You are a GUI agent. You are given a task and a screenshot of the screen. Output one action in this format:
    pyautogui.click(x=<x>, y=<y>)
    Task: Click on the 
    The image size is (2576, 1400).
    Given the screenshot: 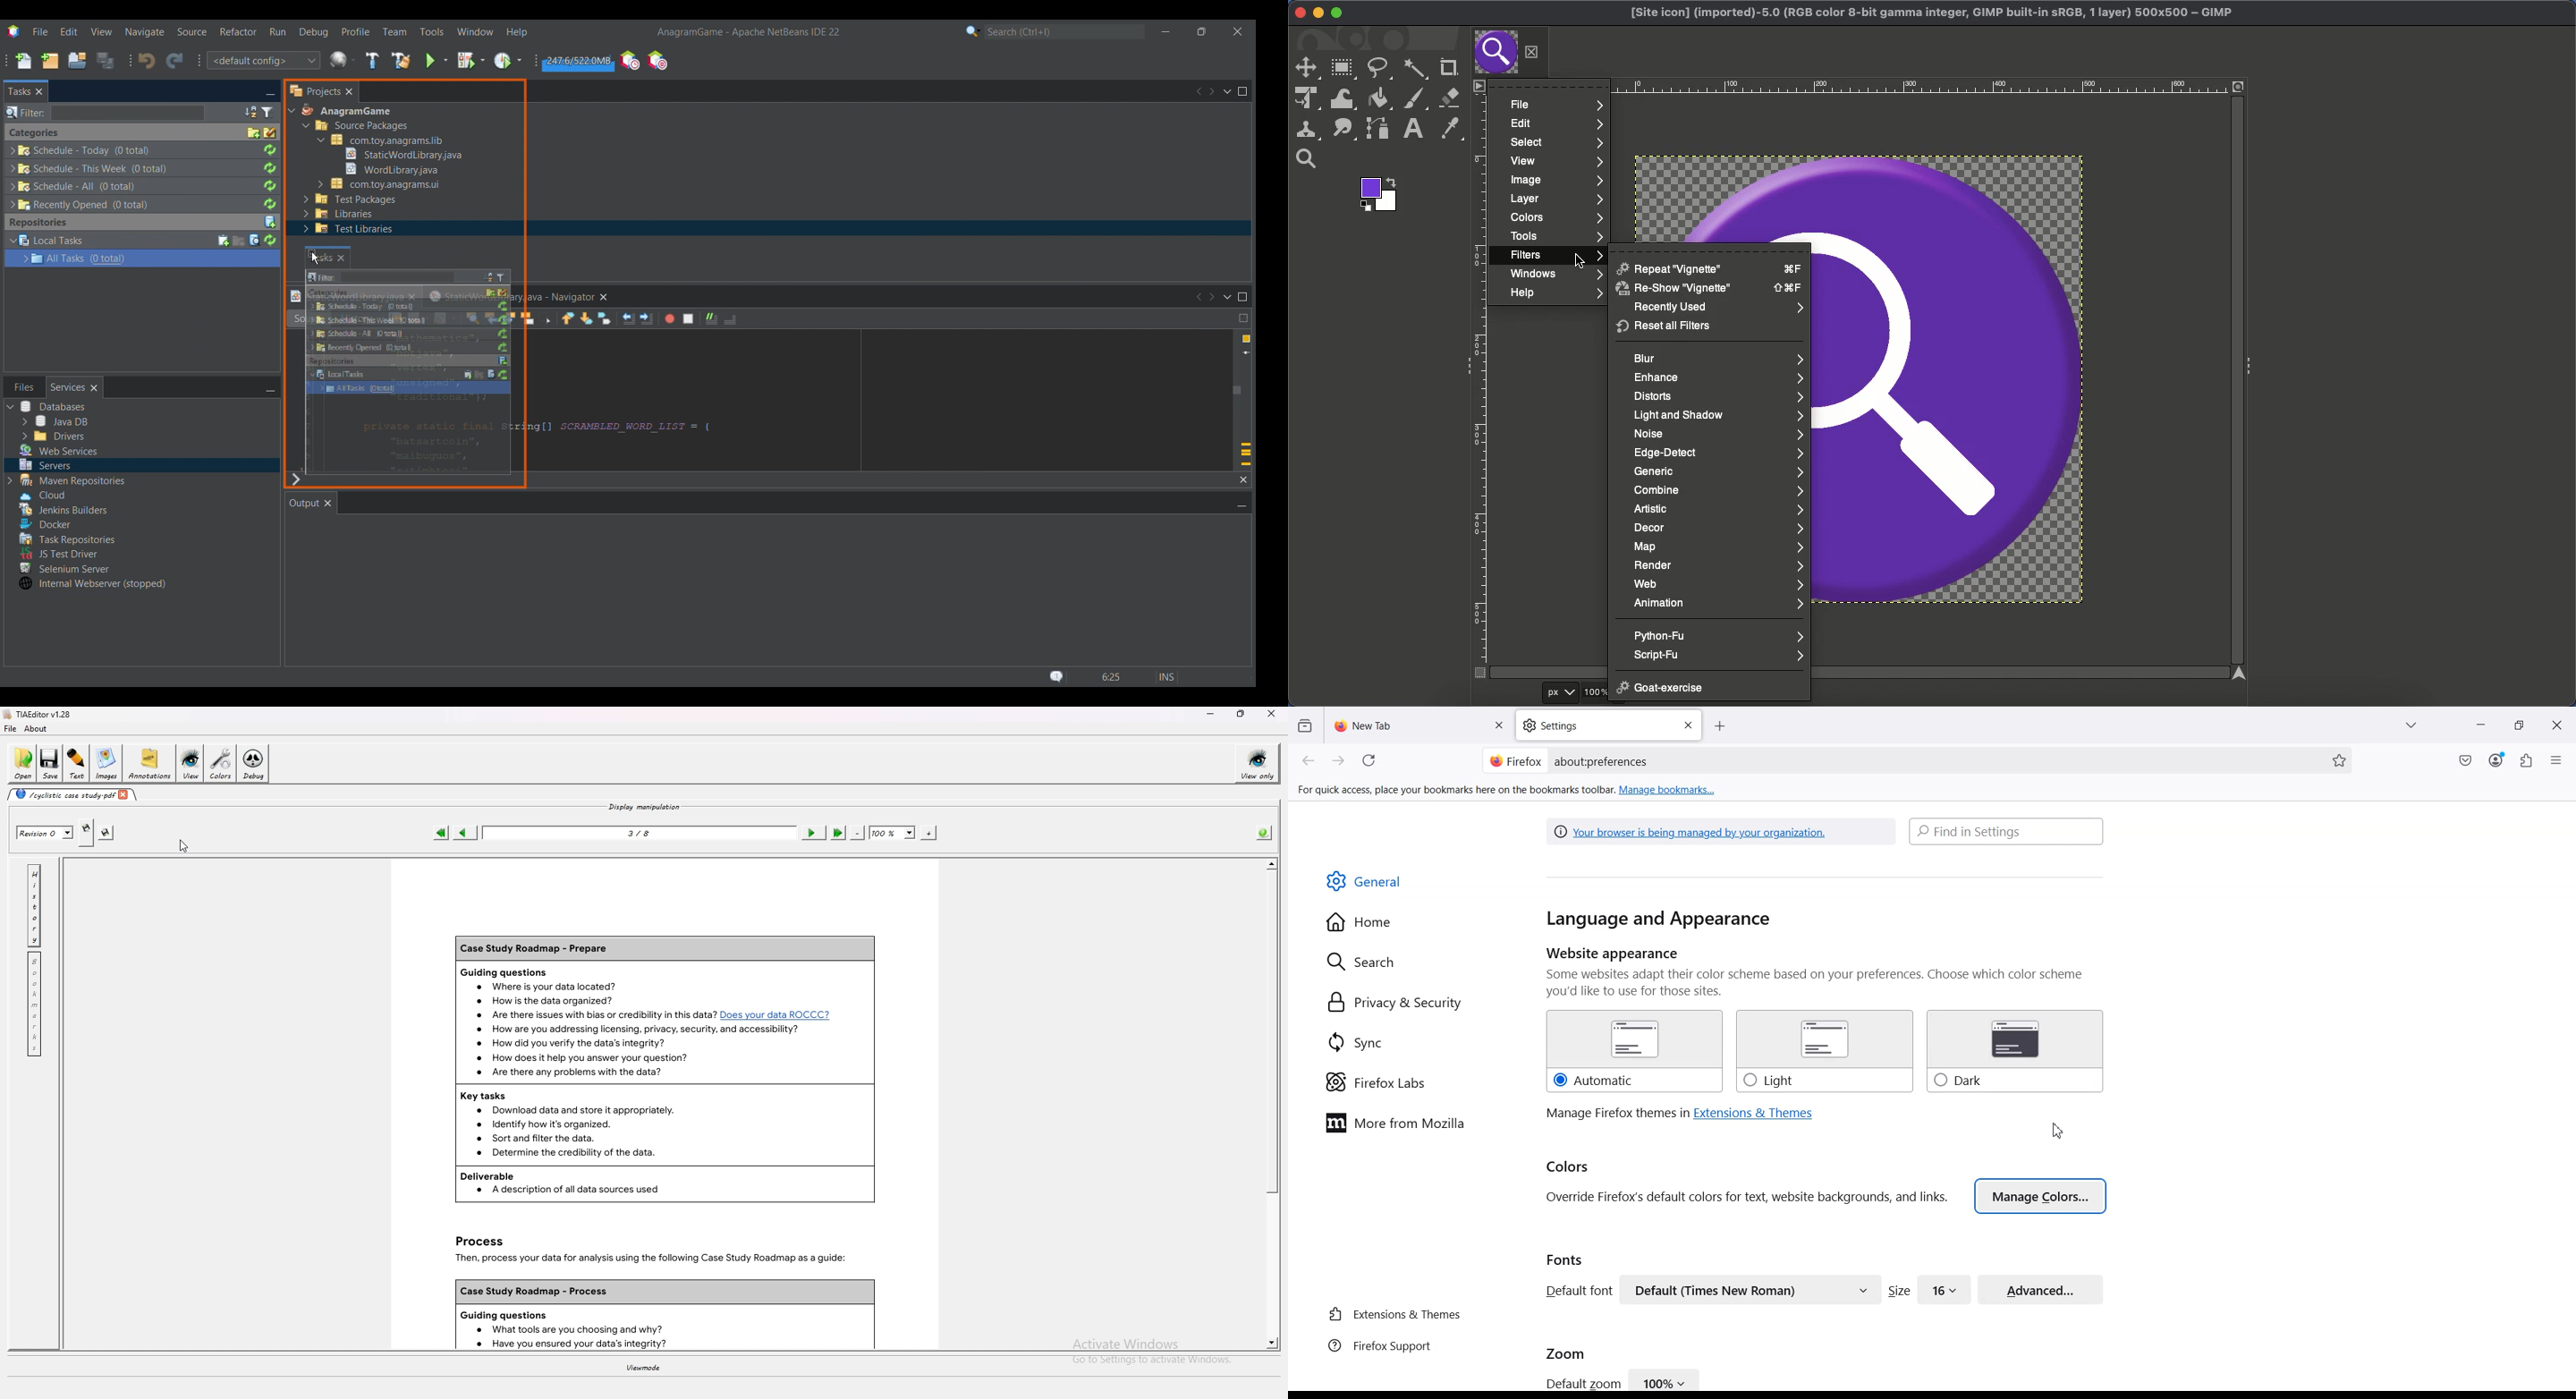 What is the action you would take?
    pyautogui.click(x=405, y=154)
    